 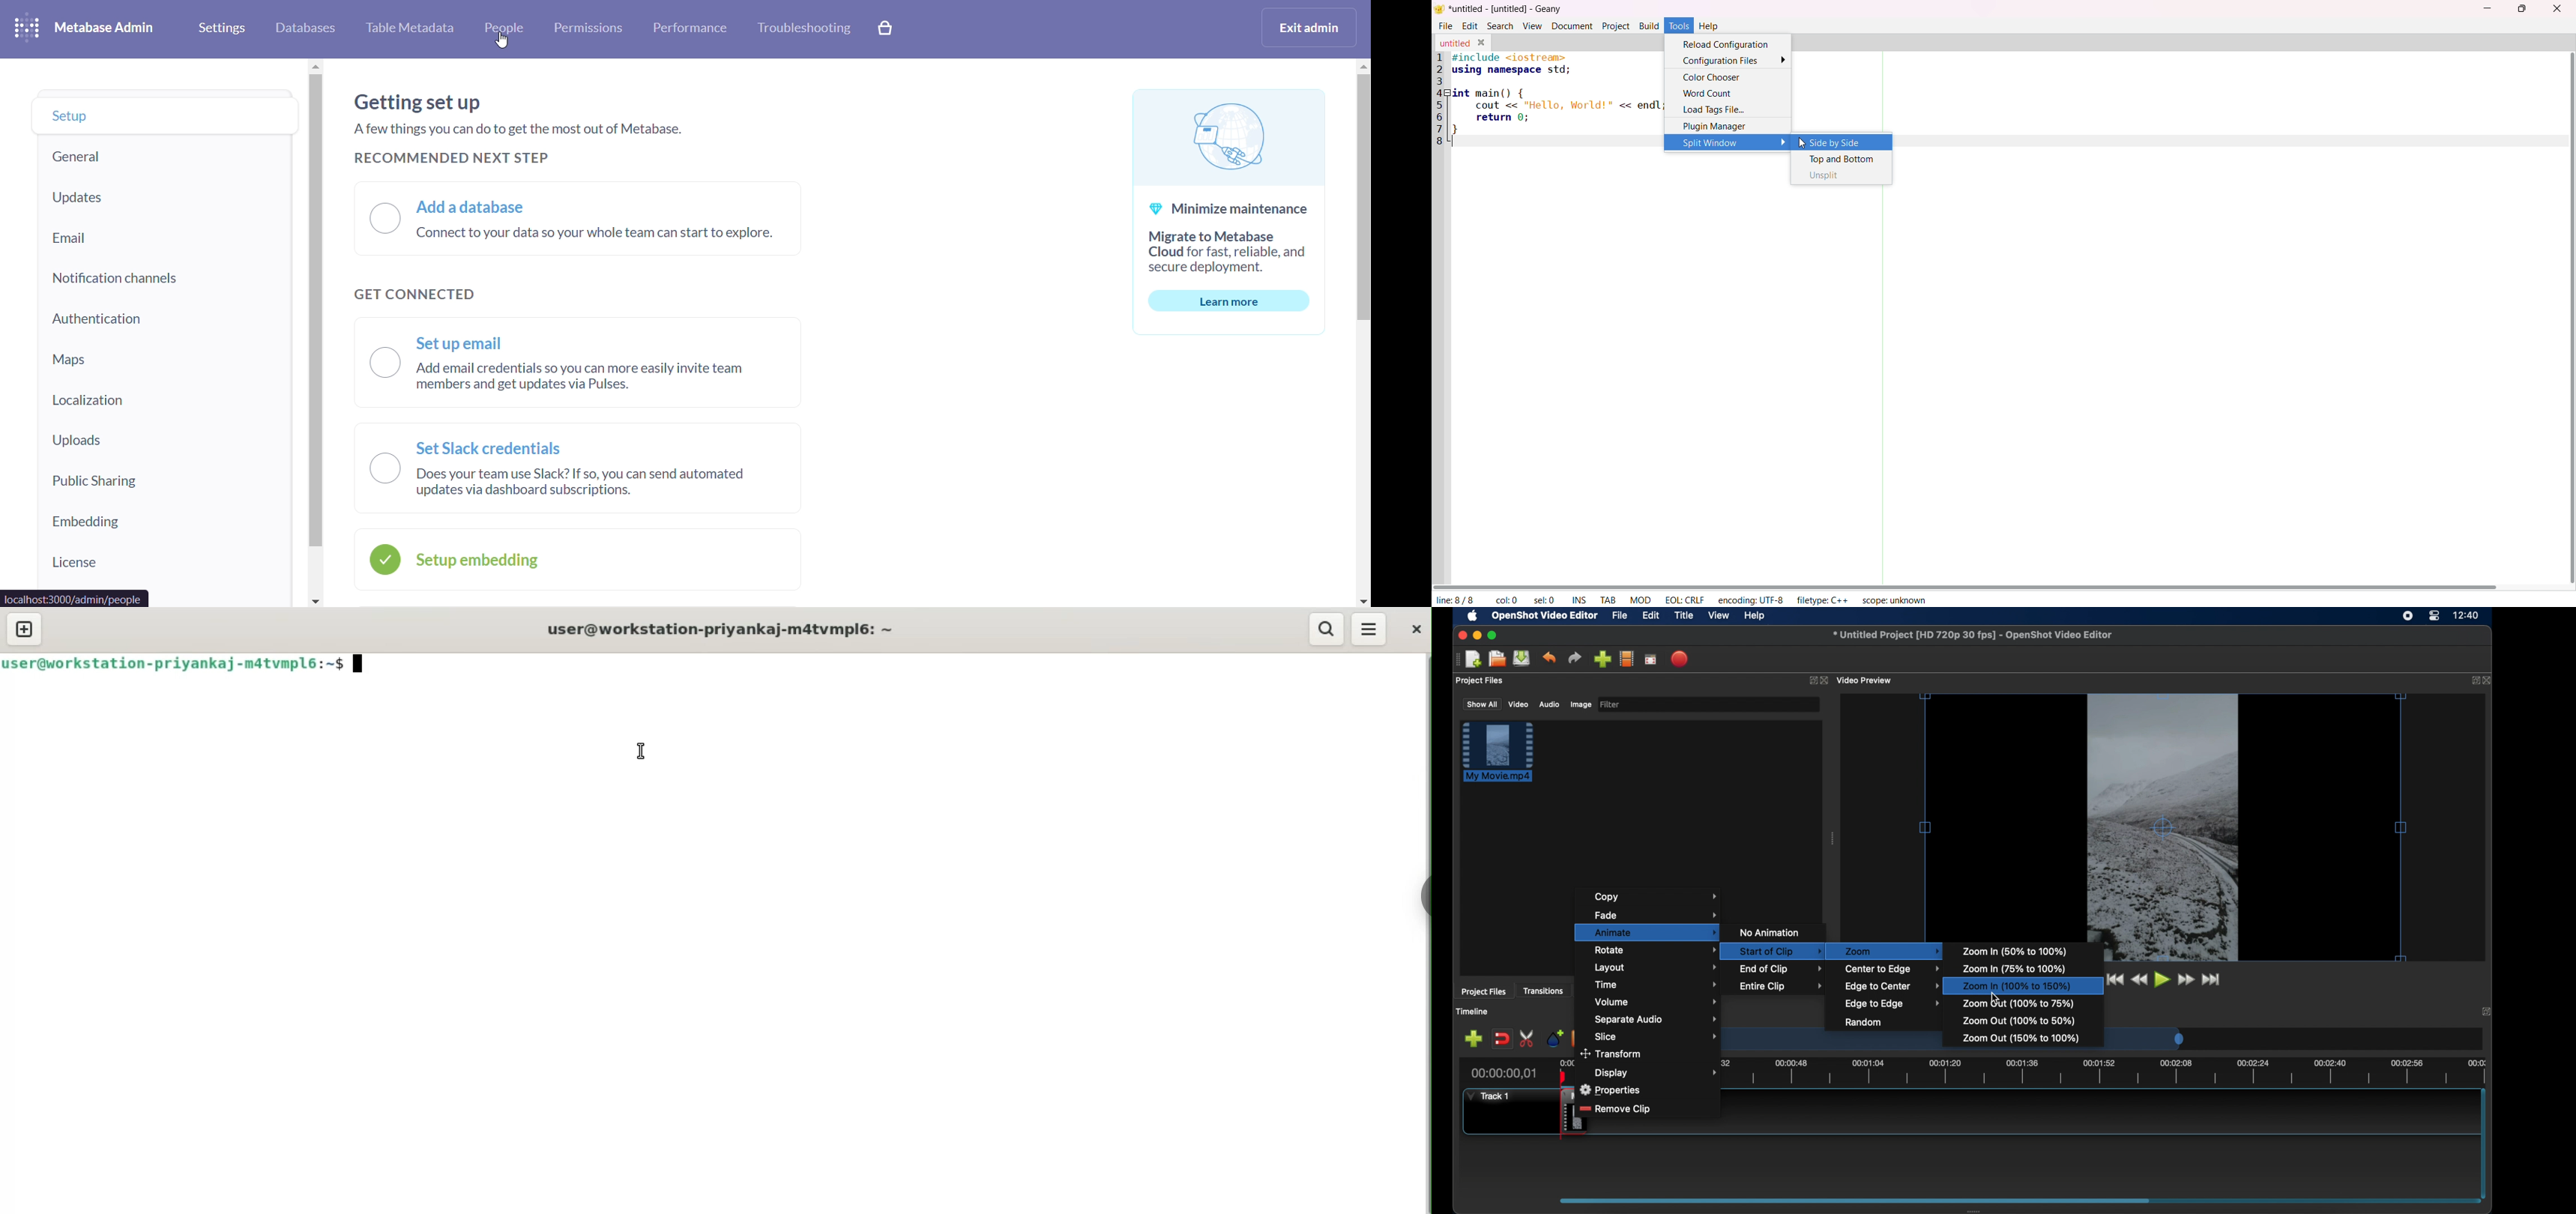 I want to click on settings, so click(x=220, y=27).